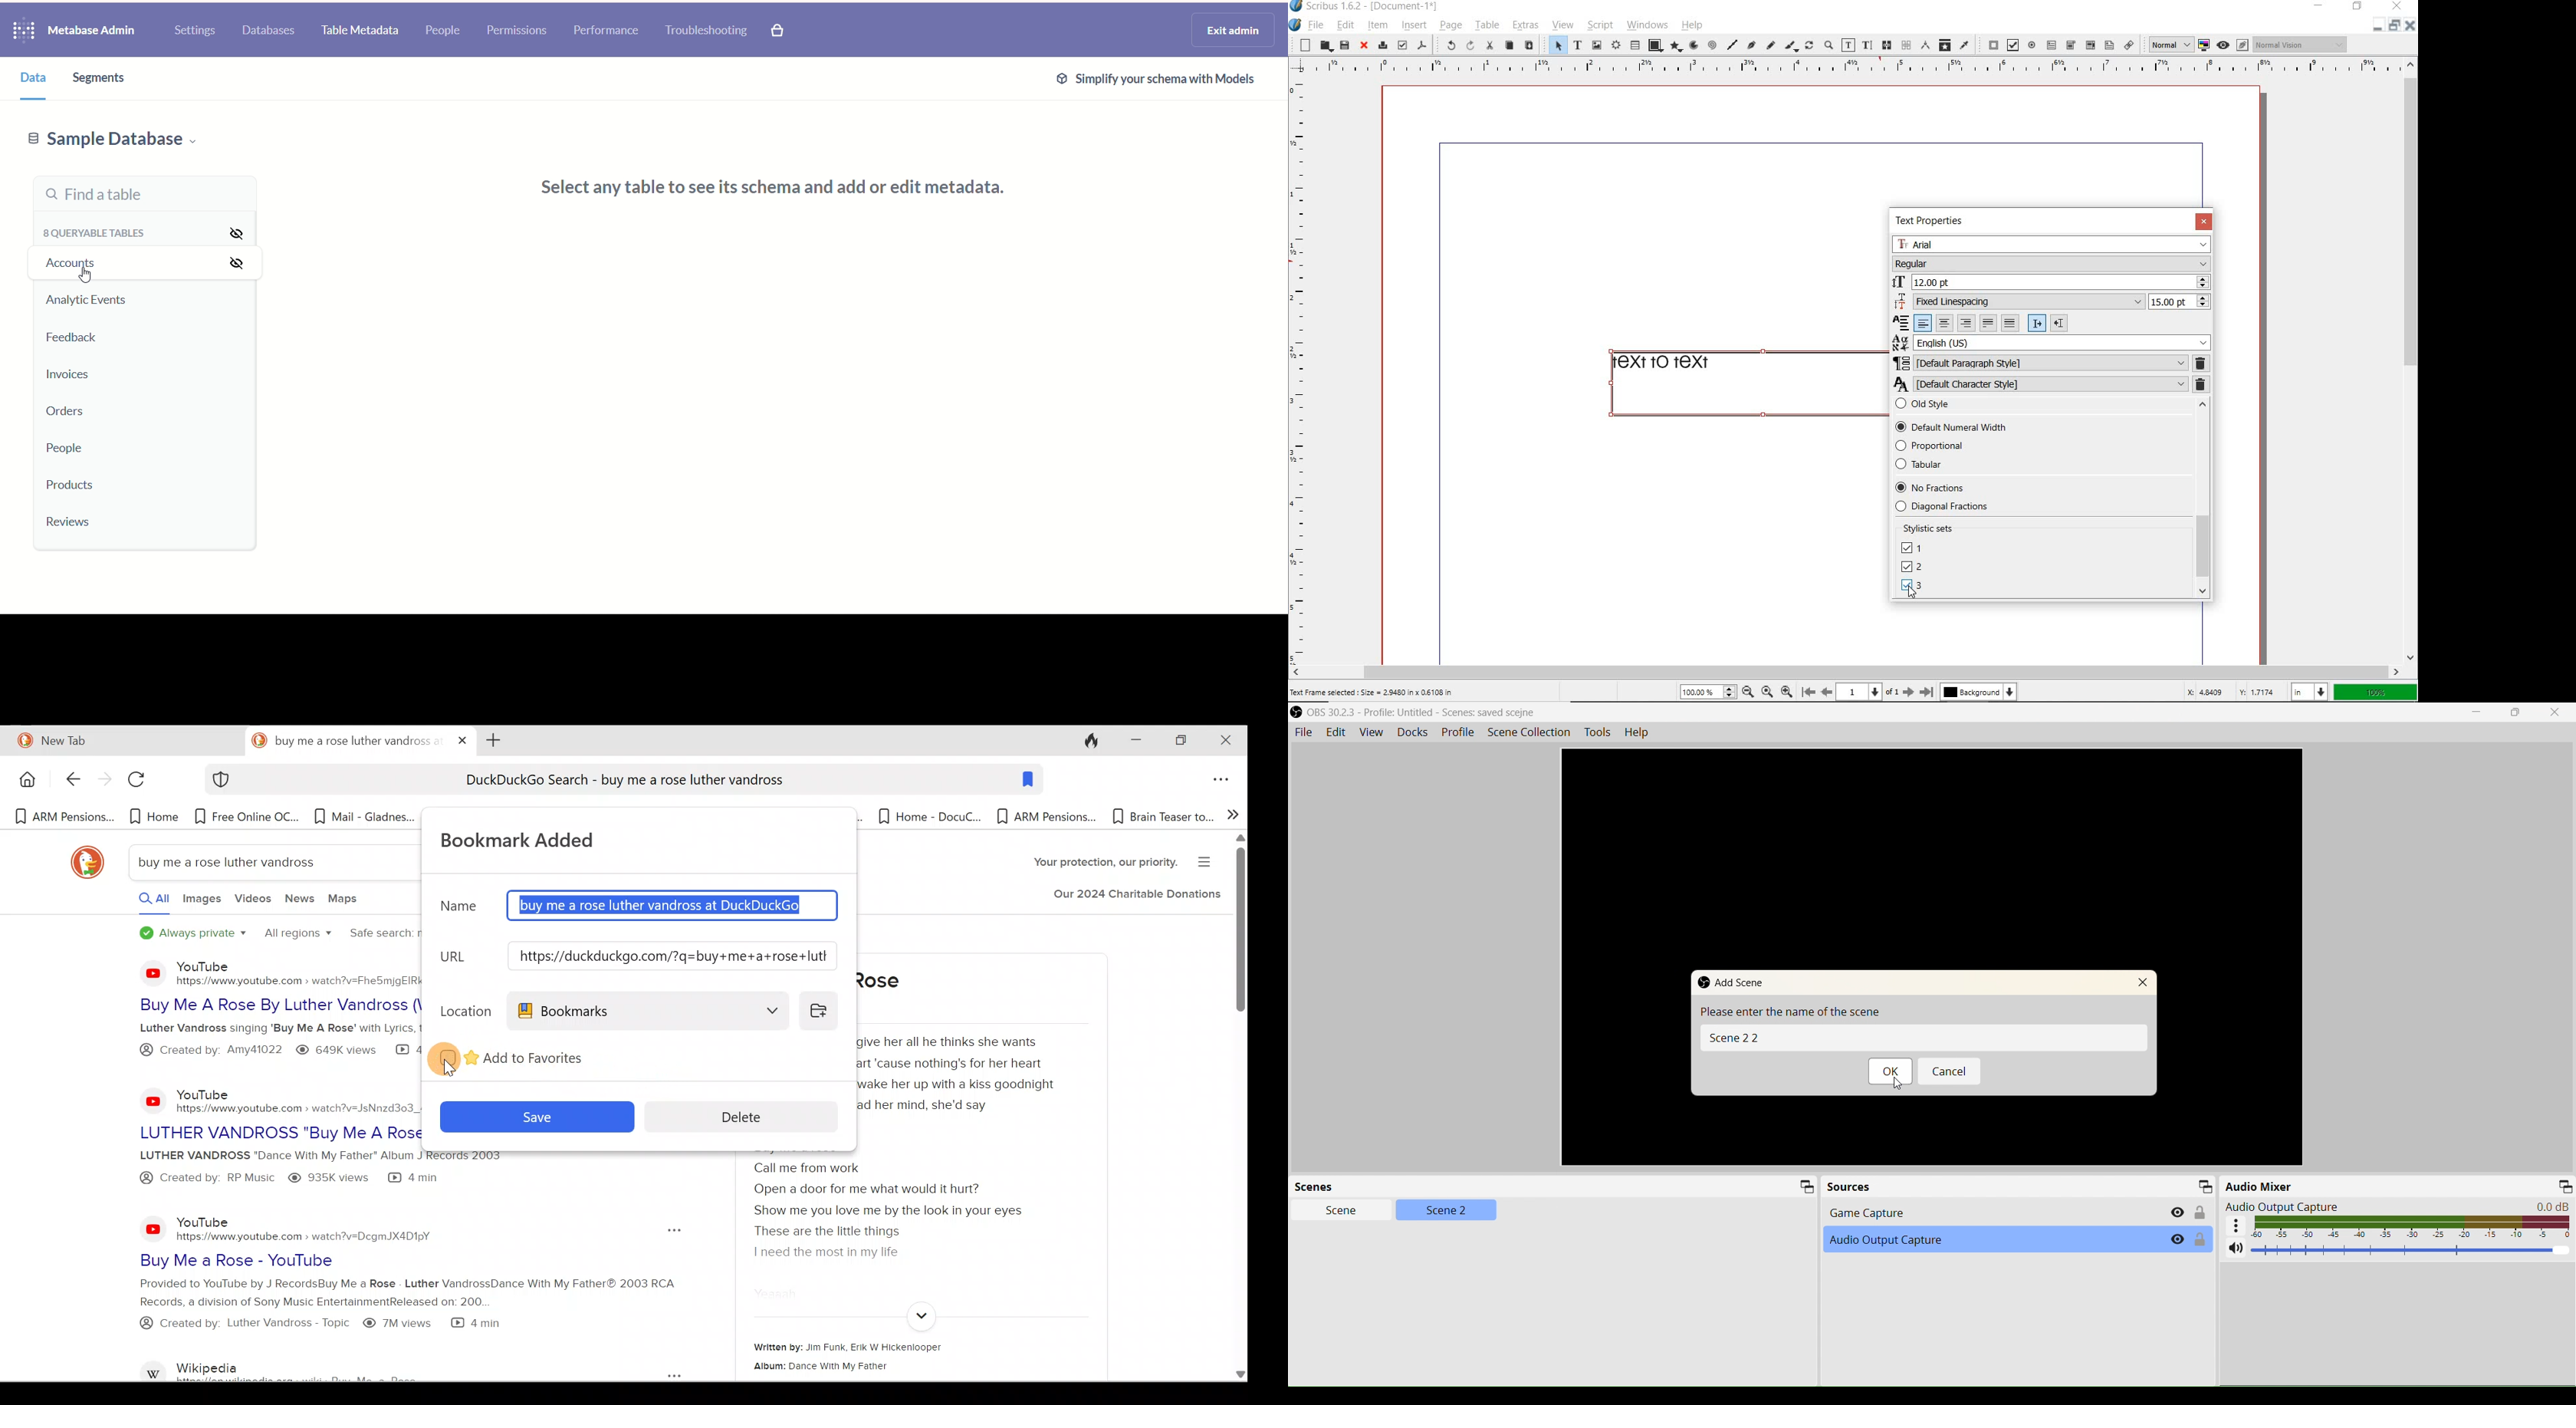 The height and width of the screenshot is (1428, 2576). I want to click on X: 4.8409, so click(2208, 692).